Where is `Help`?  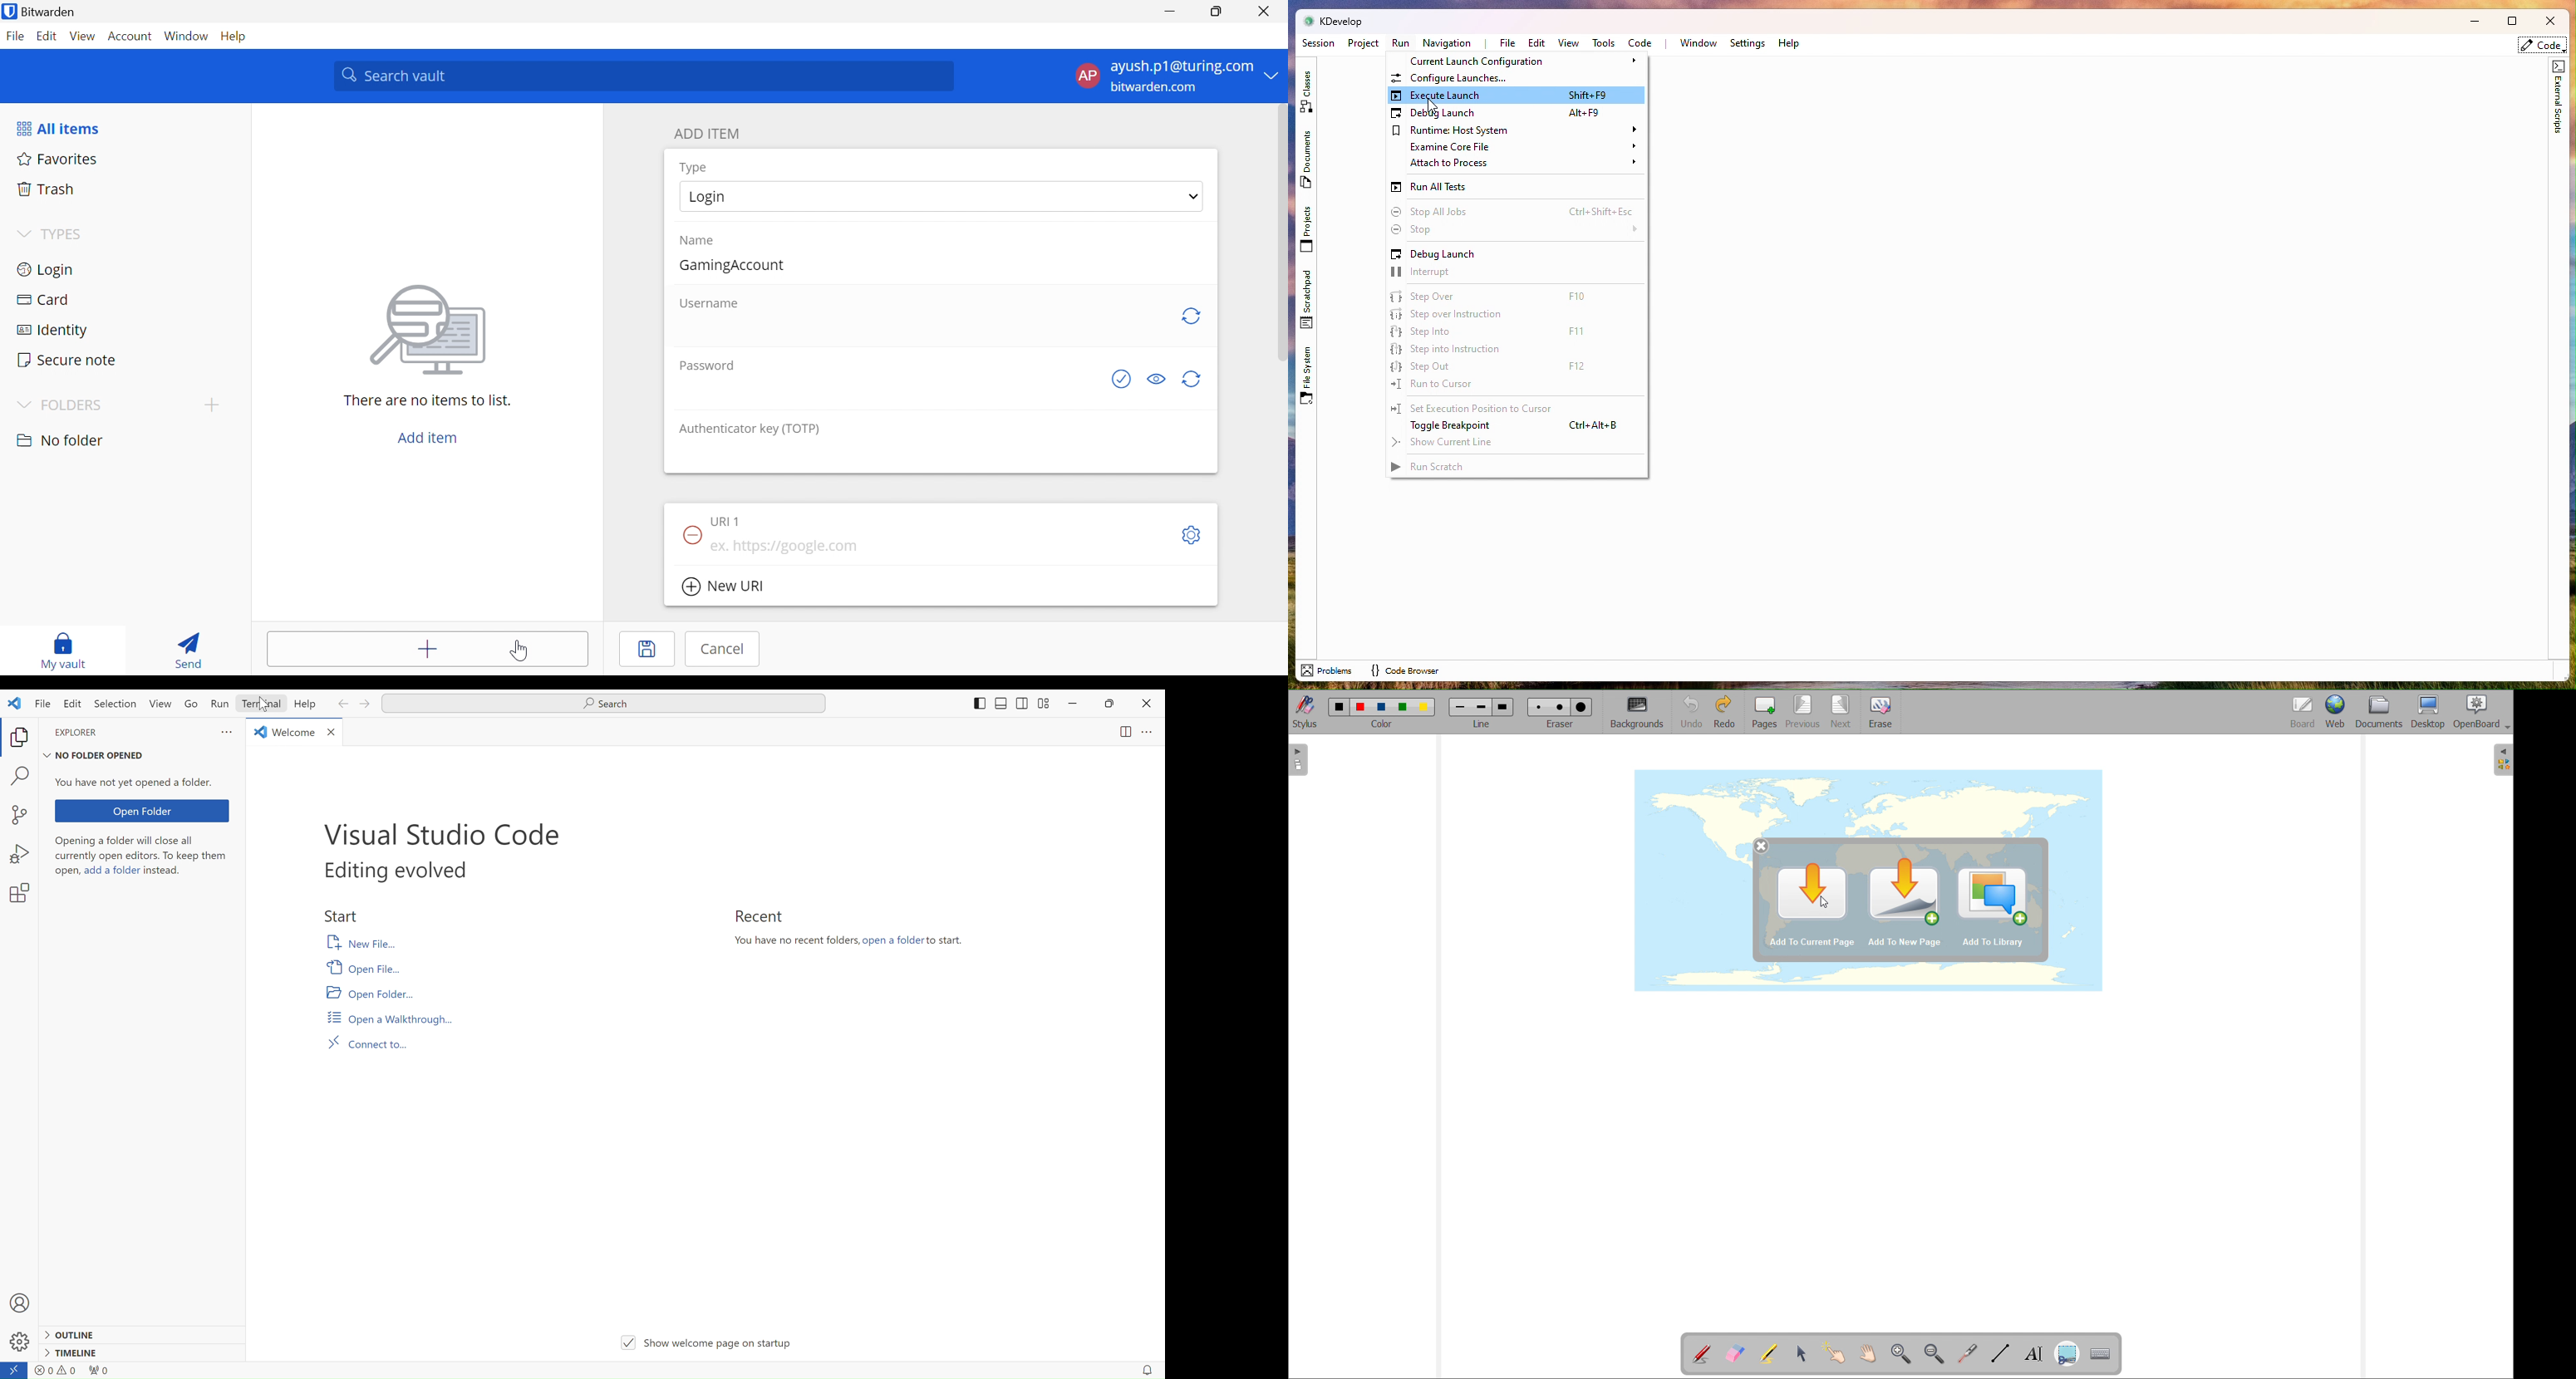
Help is located at coordinates (1790, 43).